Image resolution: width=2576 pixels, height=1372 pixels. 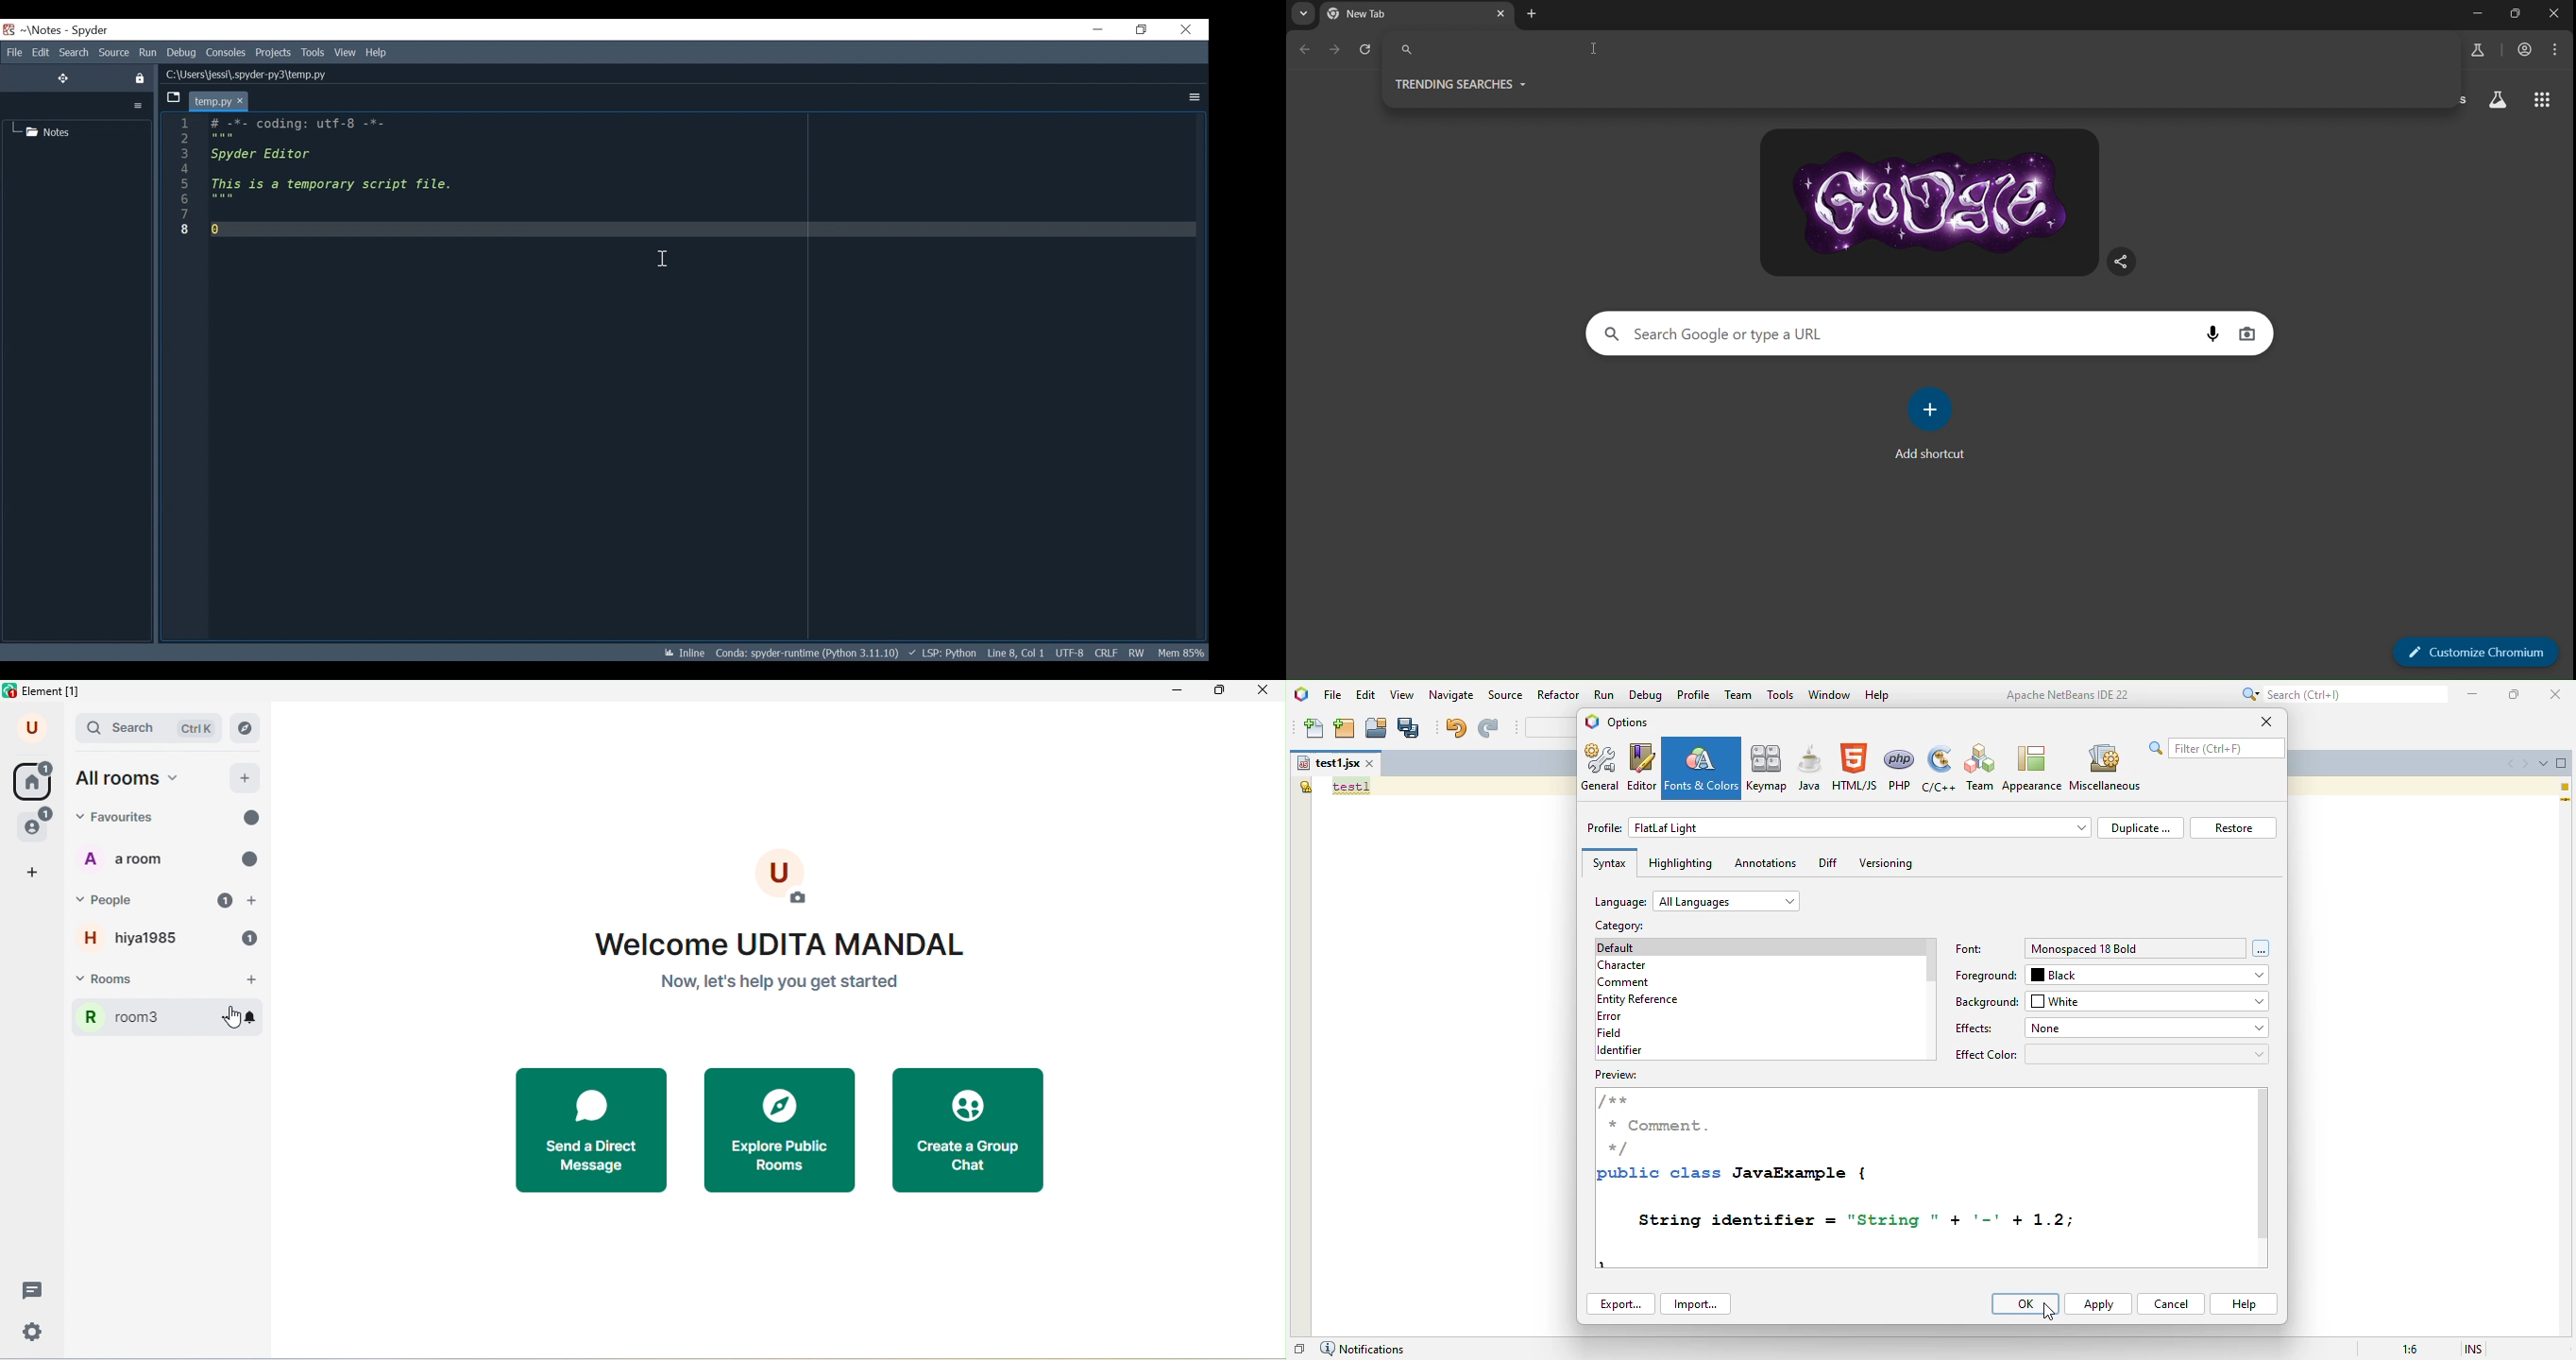 I want to click on logo, so click(x=1592, y=721).